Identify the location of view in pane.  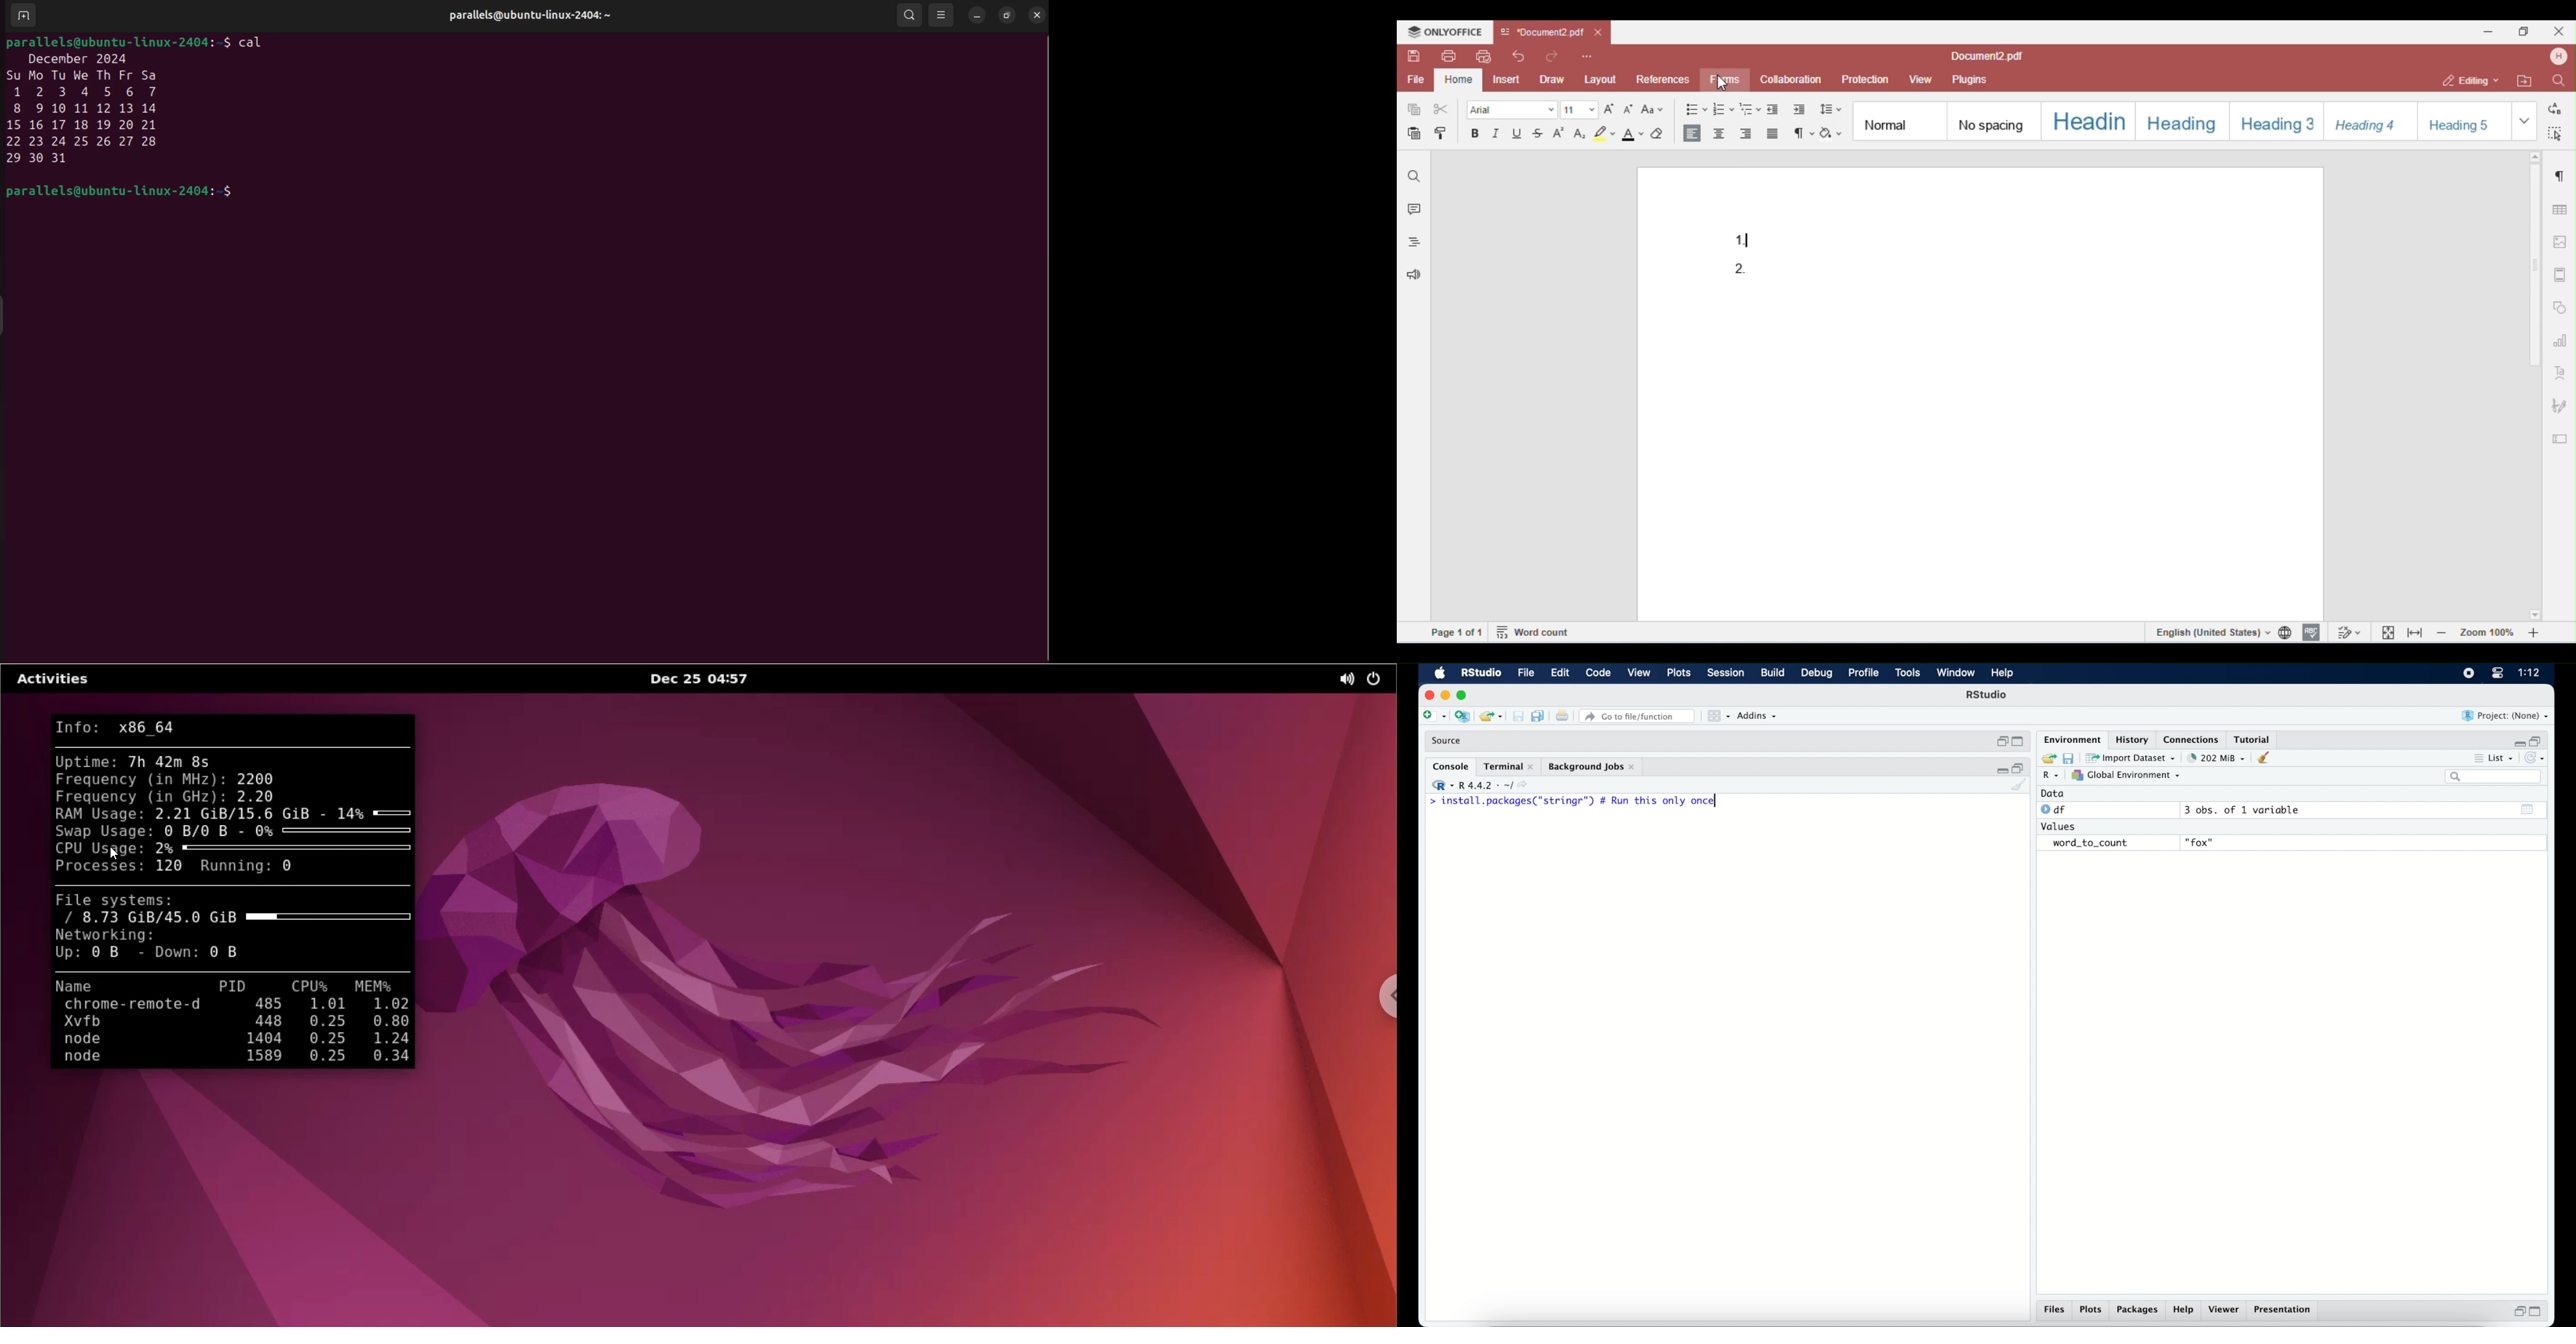
(1717, 716).